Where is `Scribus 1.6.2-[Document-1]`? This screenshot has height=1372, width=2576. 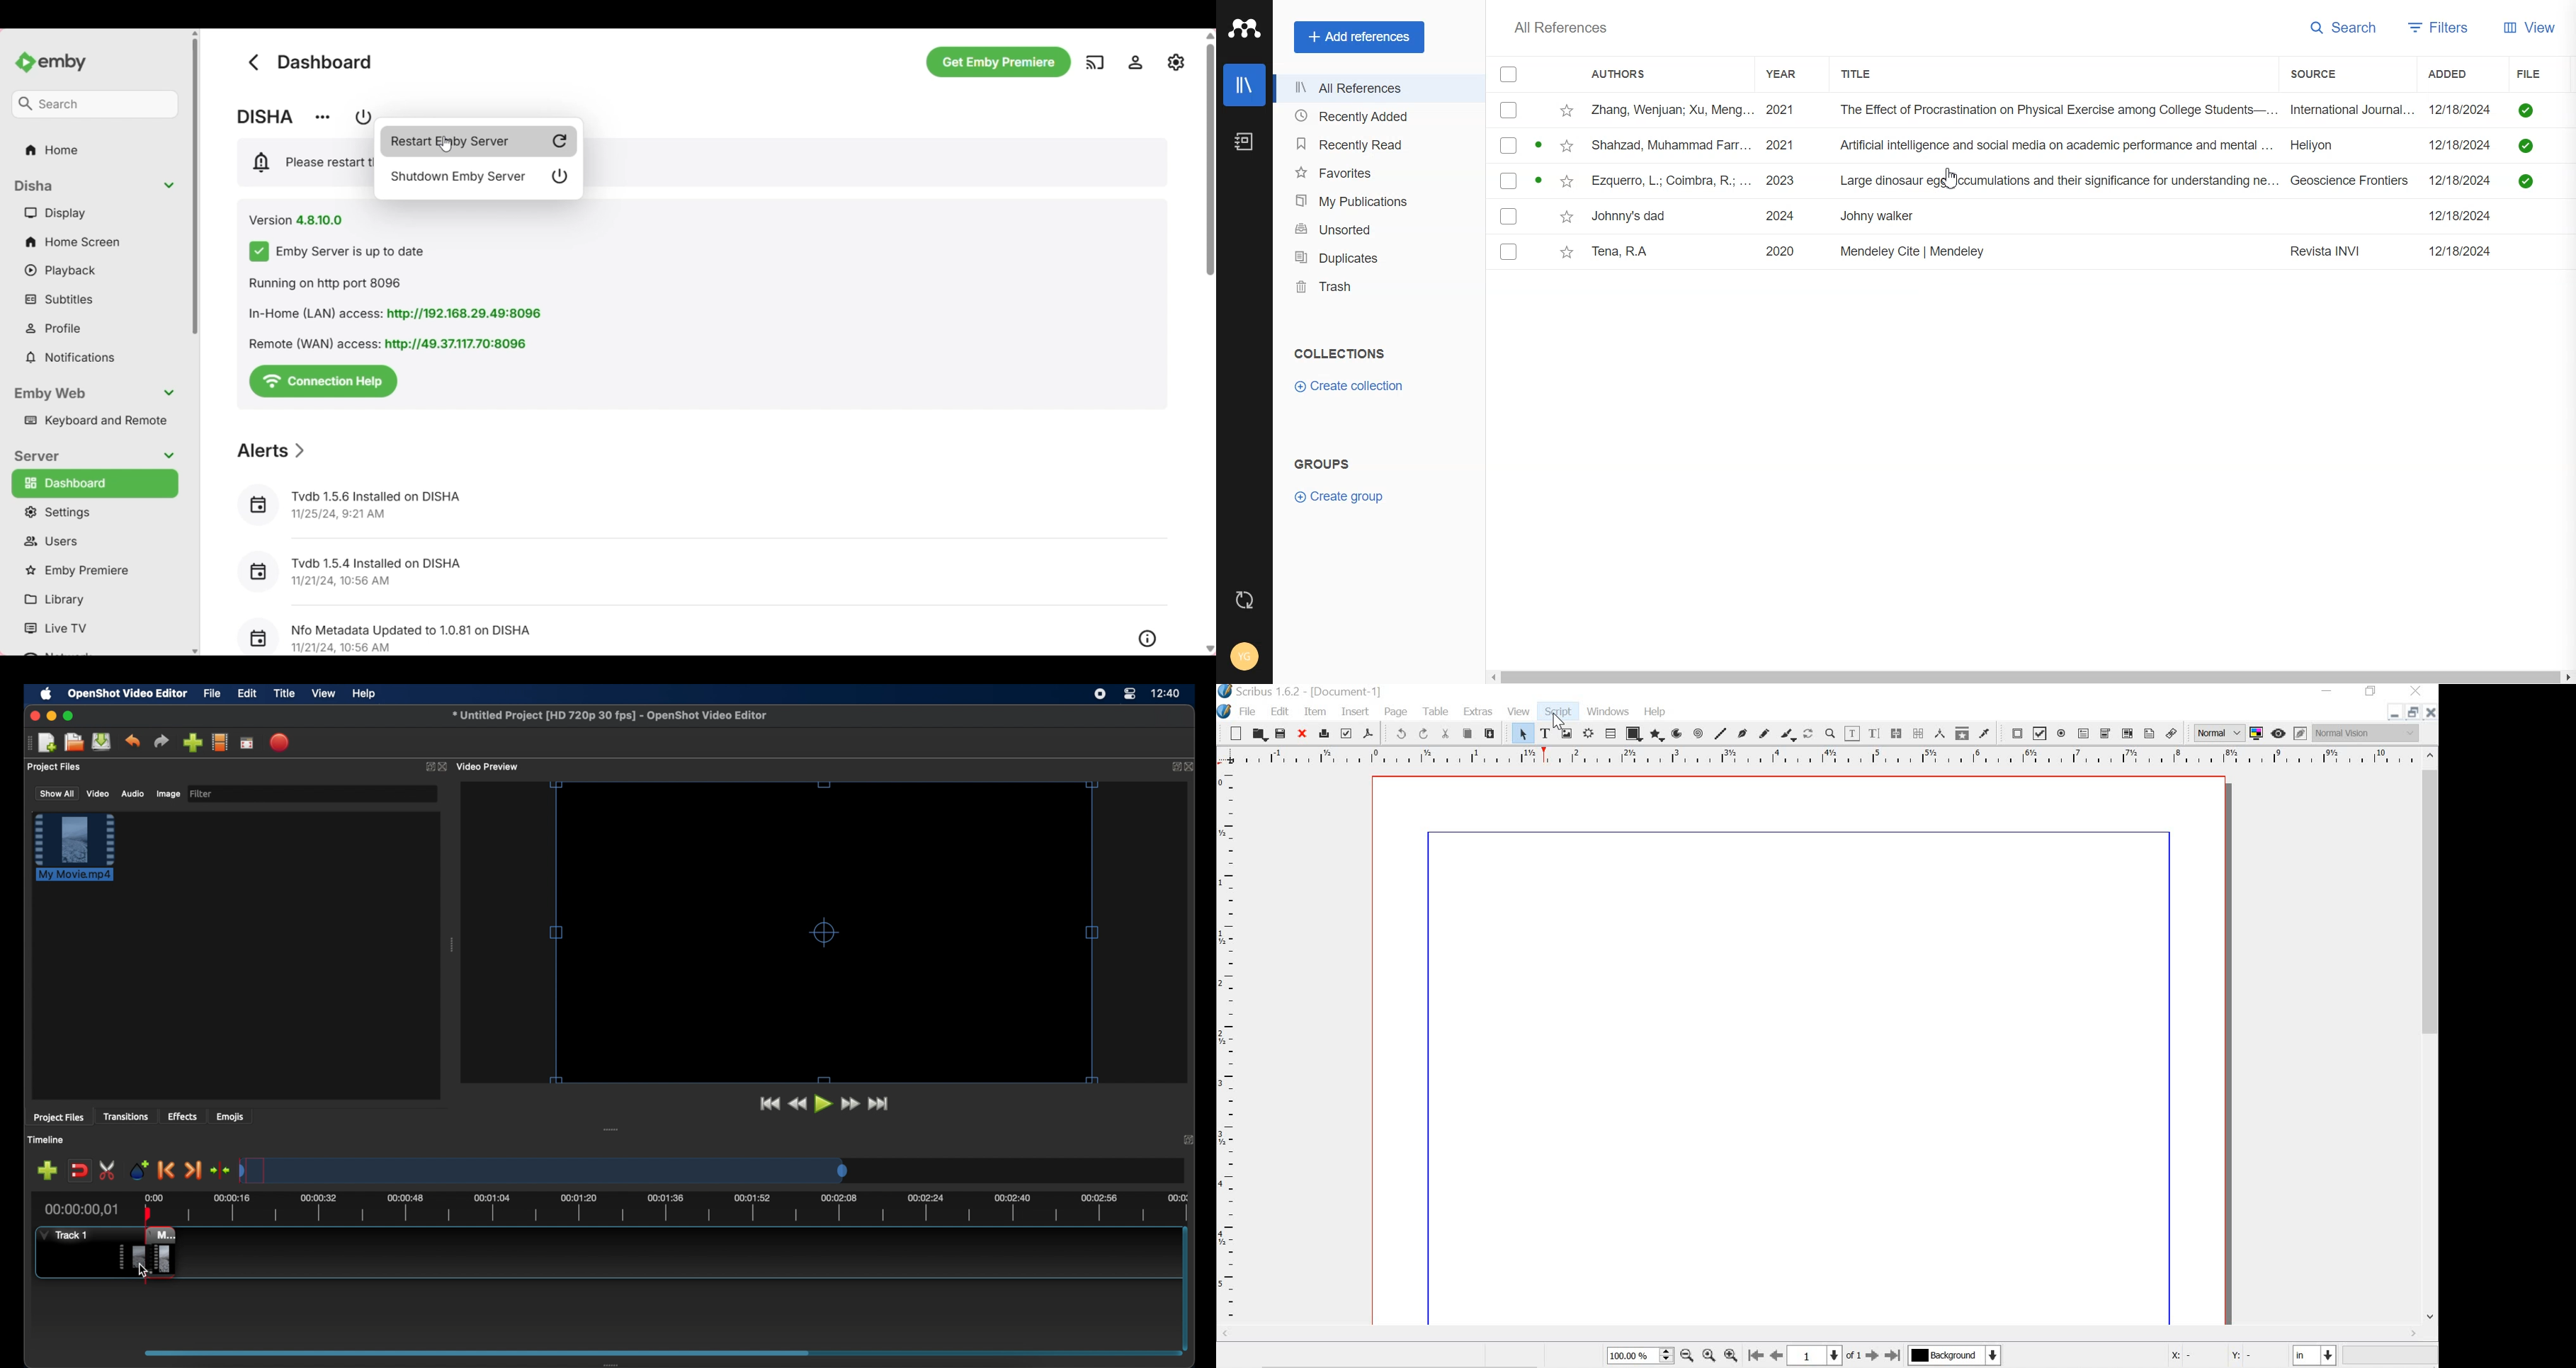 Scribus 1.6.2-[Document-1] is located at coordinates (1319, 692).